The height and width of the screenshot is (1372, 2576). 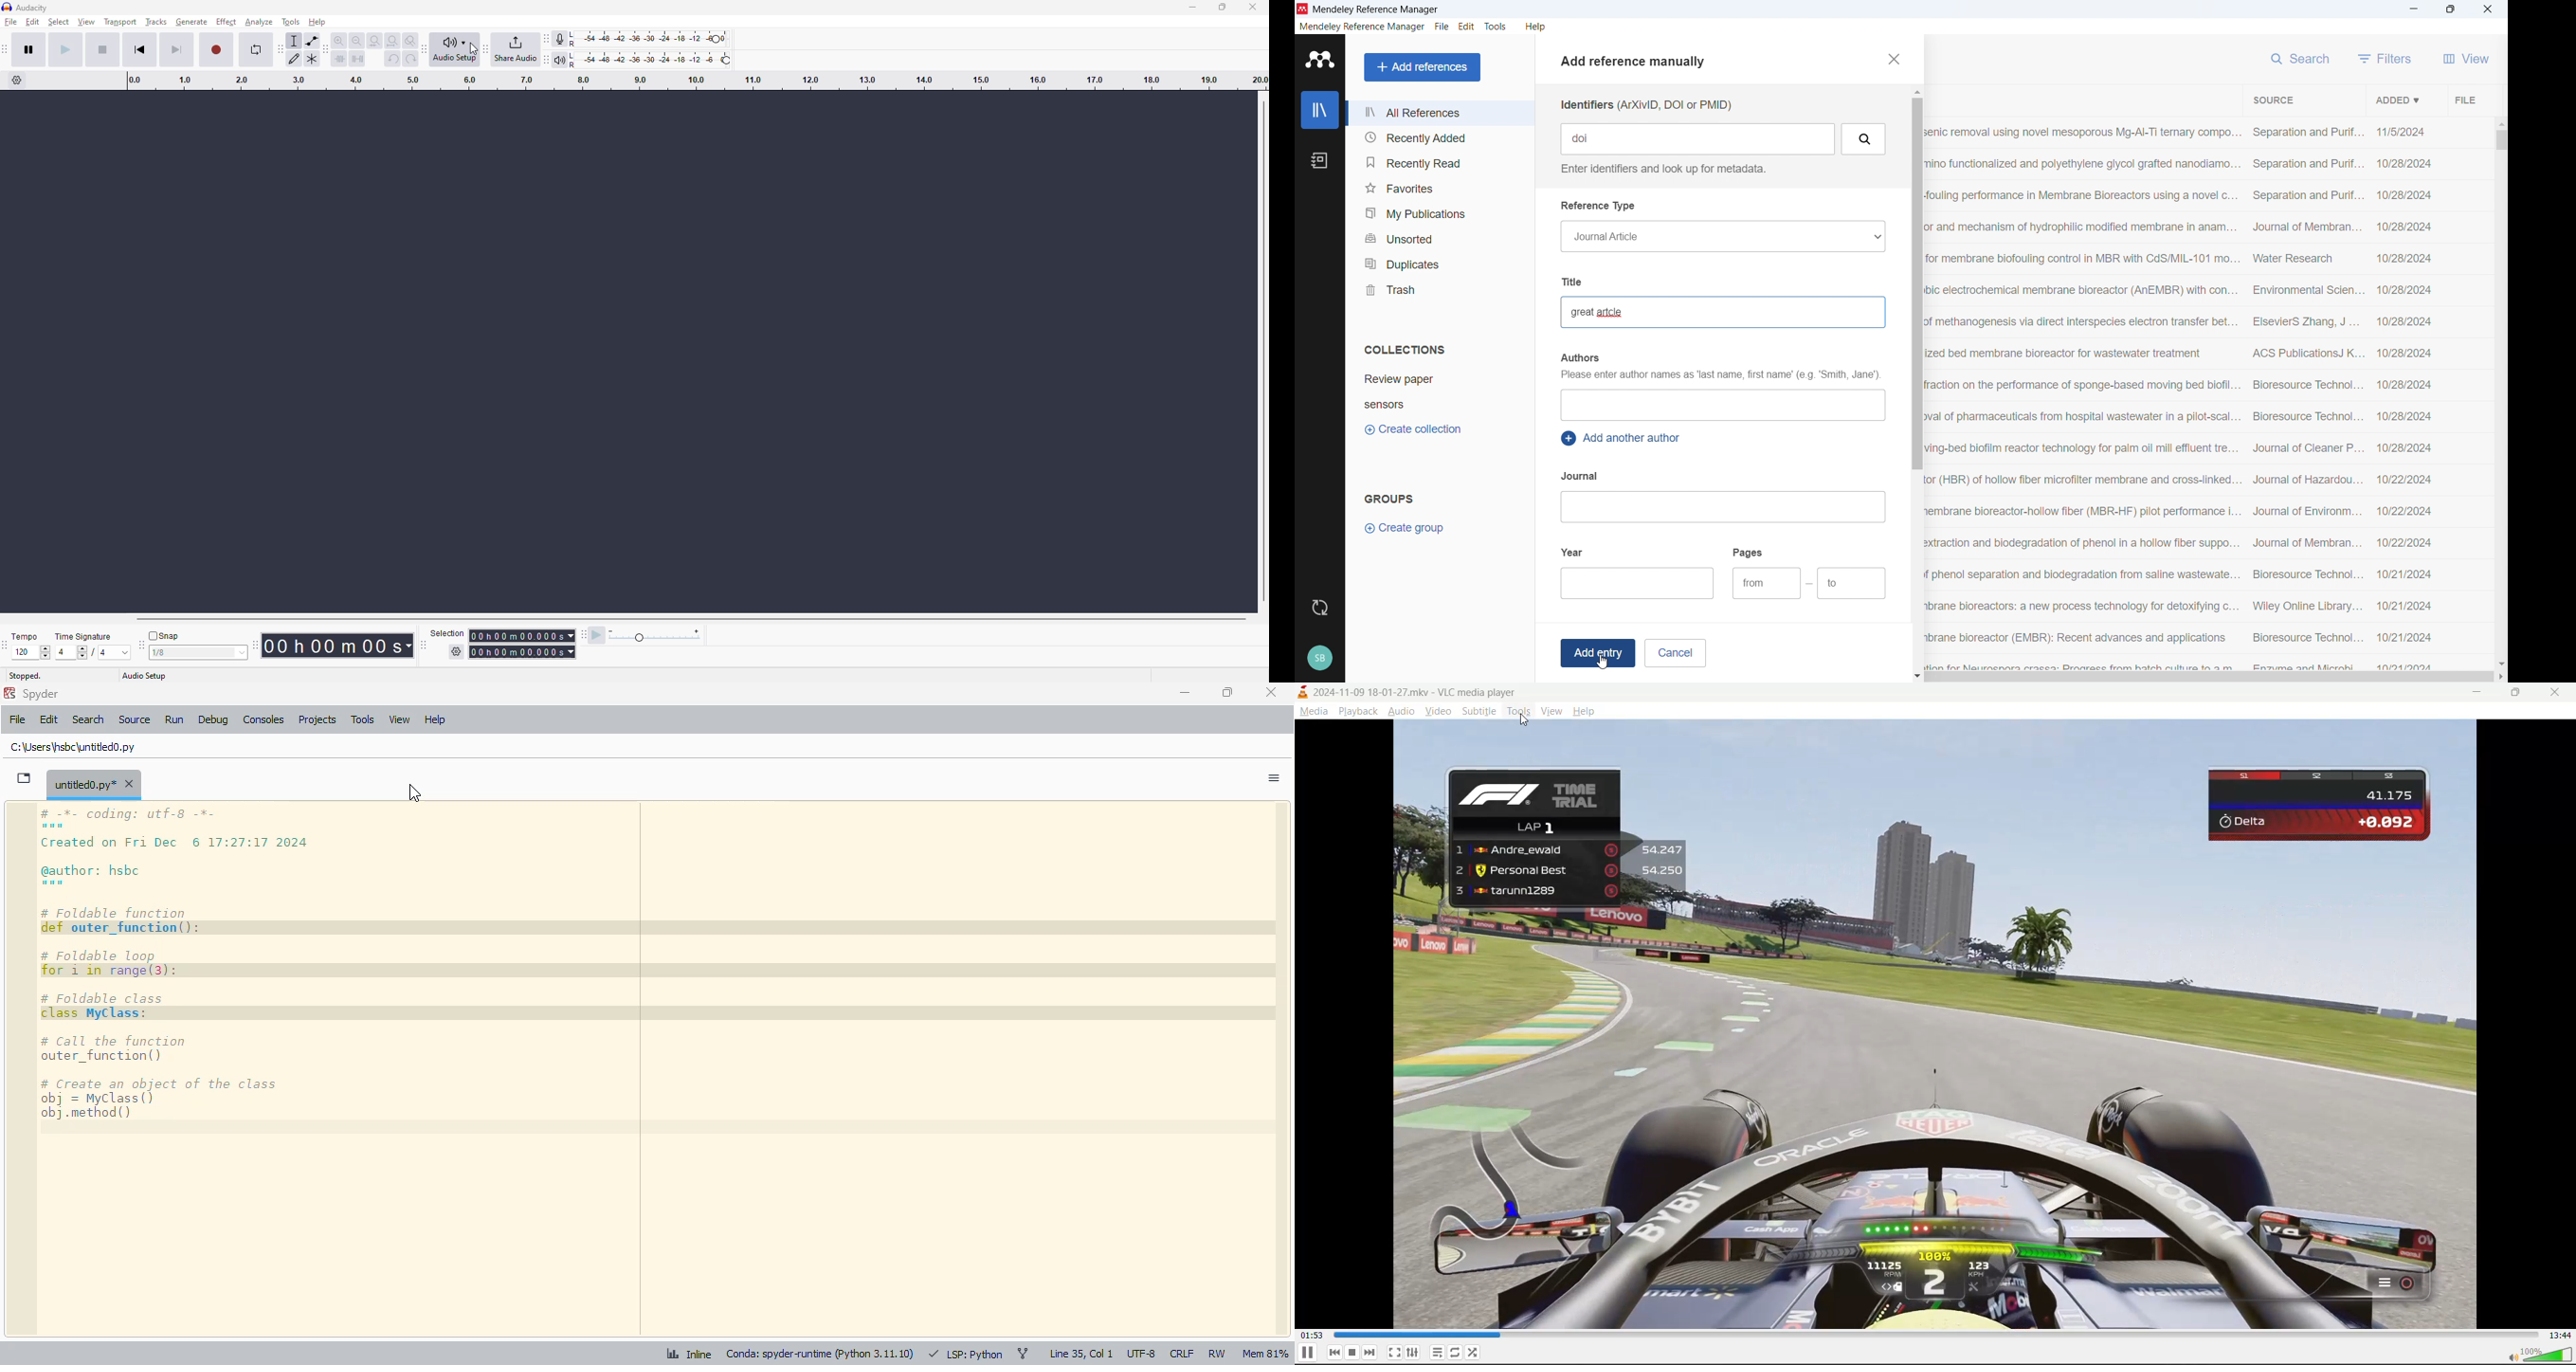 What do you see at coordinates (1274, 778) in the screenshot?
I see `options` at bounding box center [1274, 778].